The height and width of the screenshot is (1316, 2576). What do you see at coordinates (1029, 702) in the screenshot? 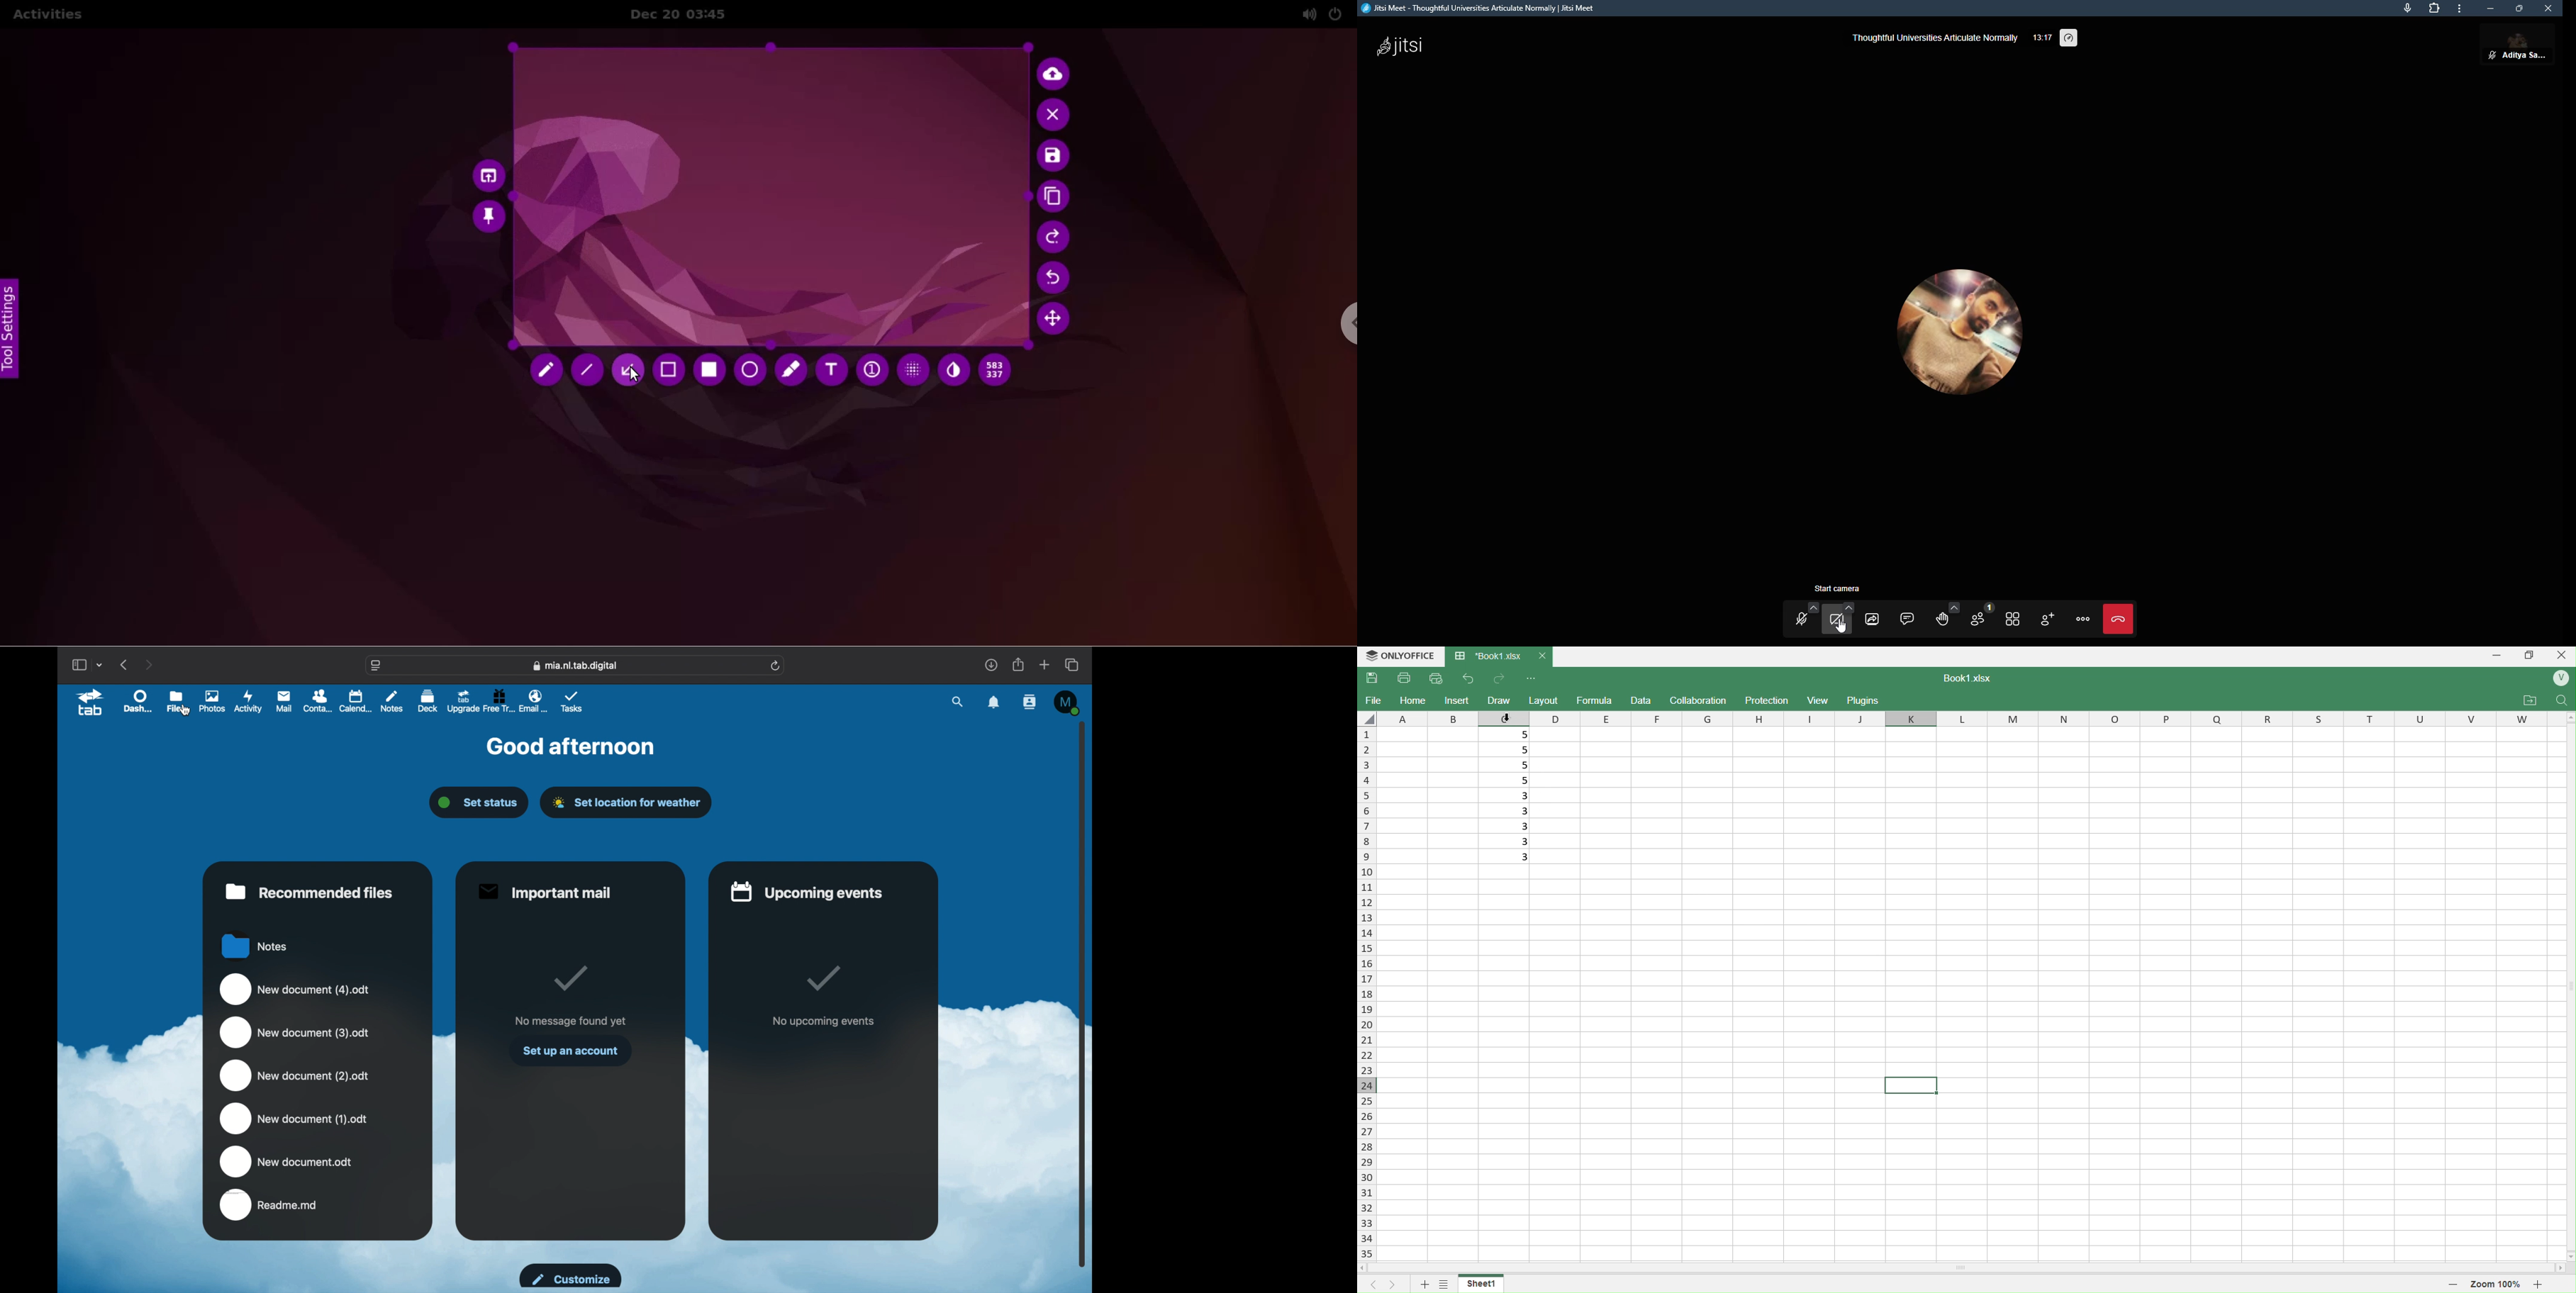
I see `contacts` at bounding box center [1029, 702].